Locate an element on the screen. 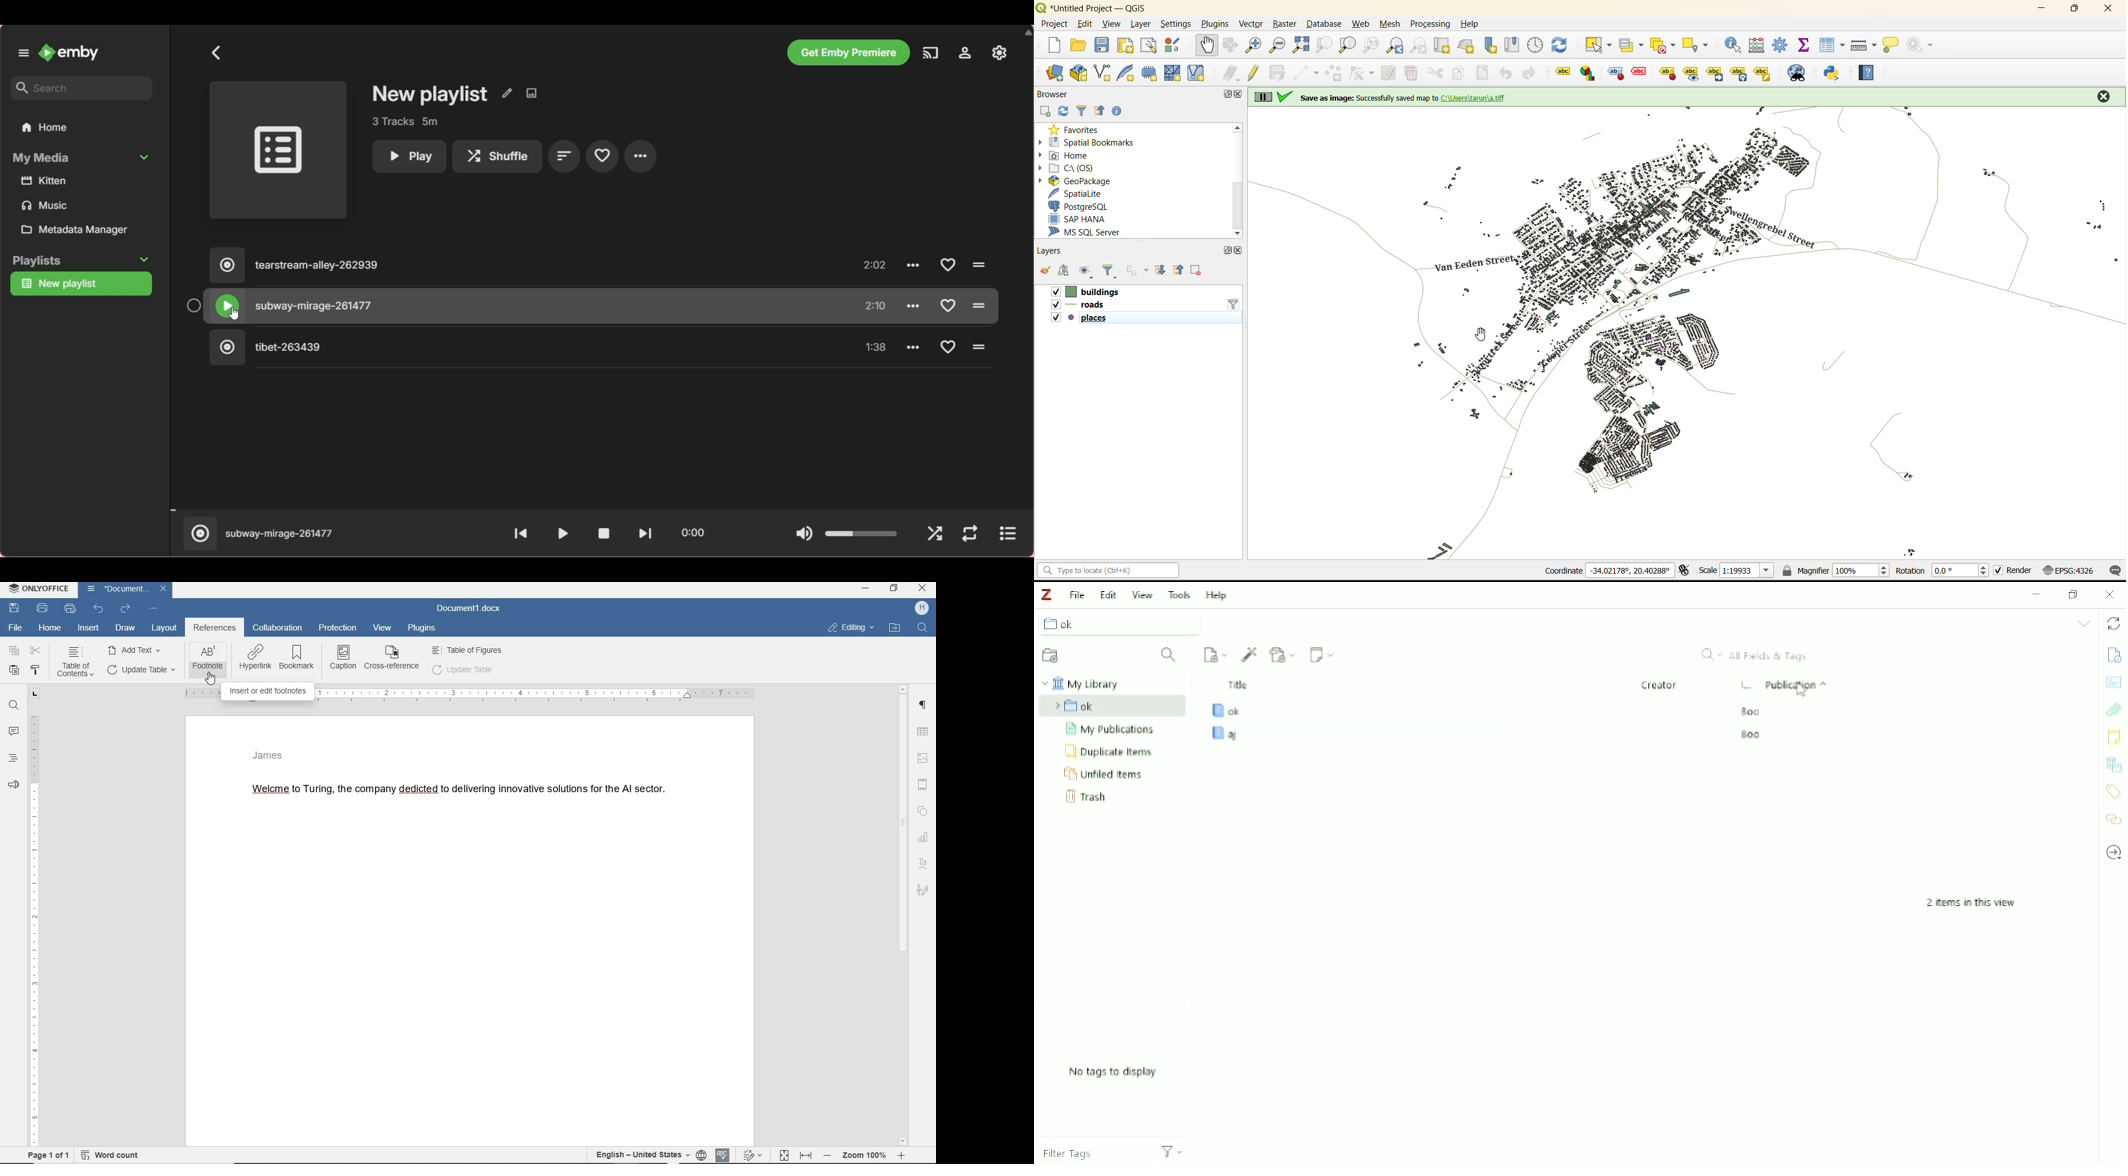  Locate is located at coordinates (2114, 851).